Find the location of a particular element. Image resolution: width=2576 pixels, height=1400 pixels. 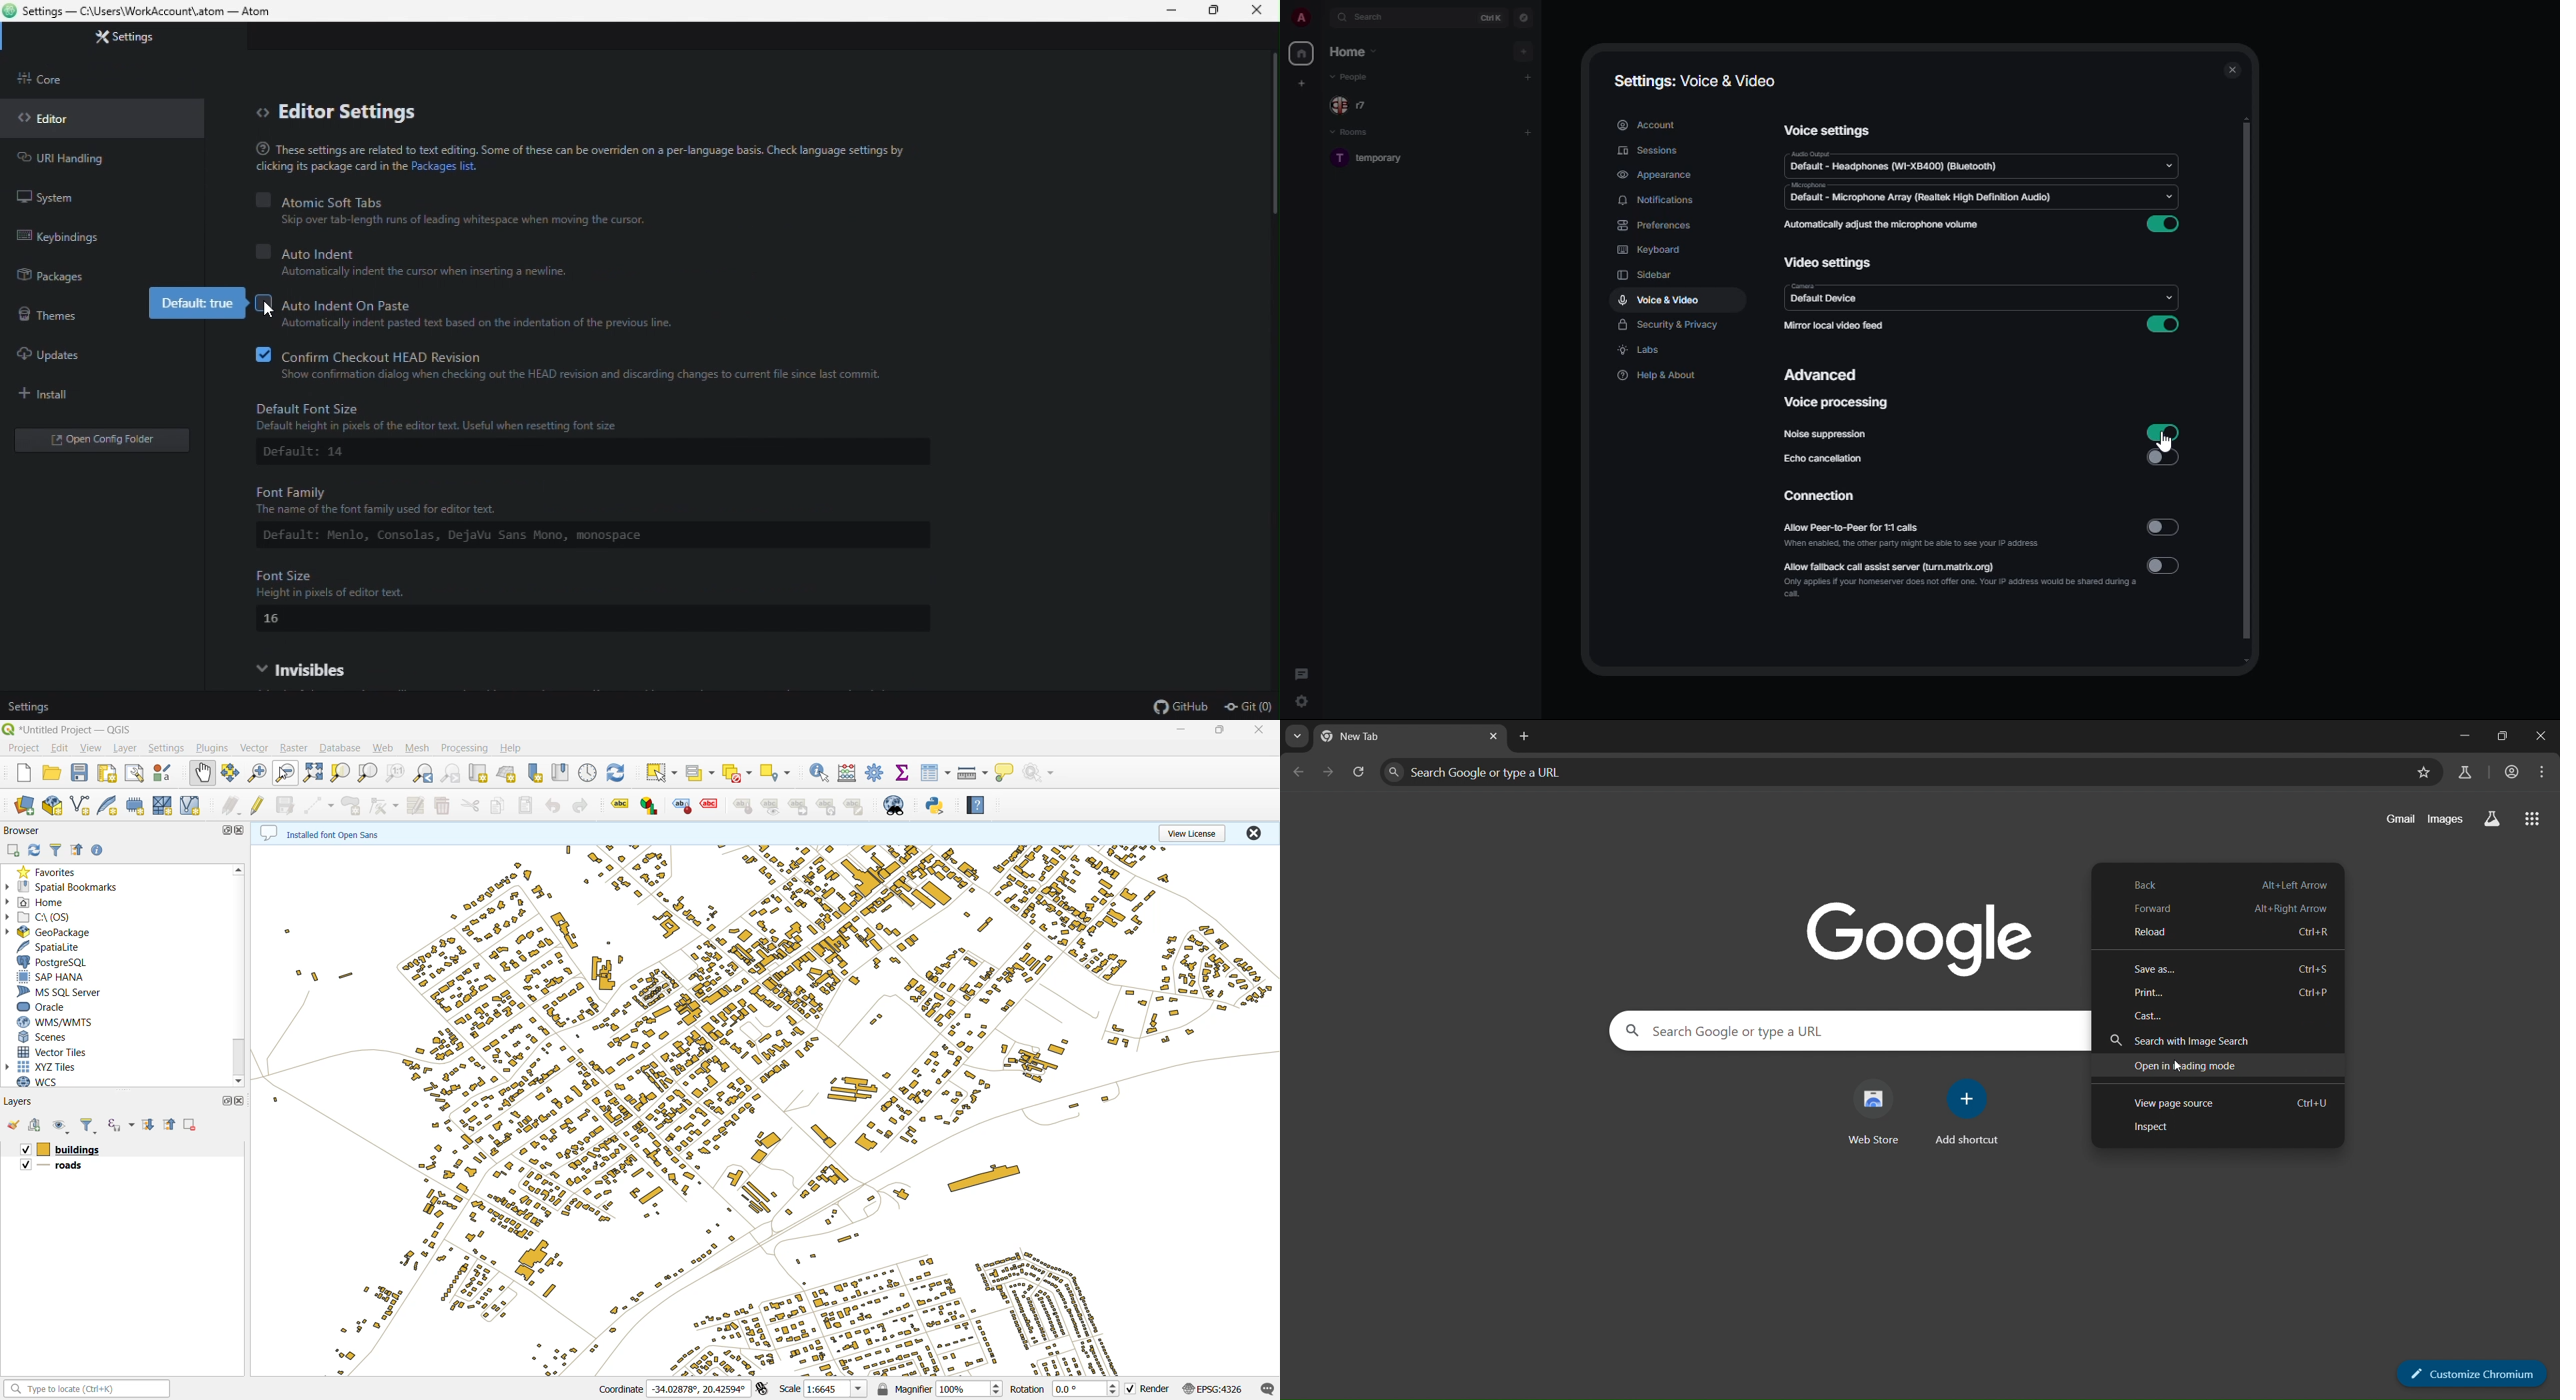

reload is located at coordinates (1357, 770).